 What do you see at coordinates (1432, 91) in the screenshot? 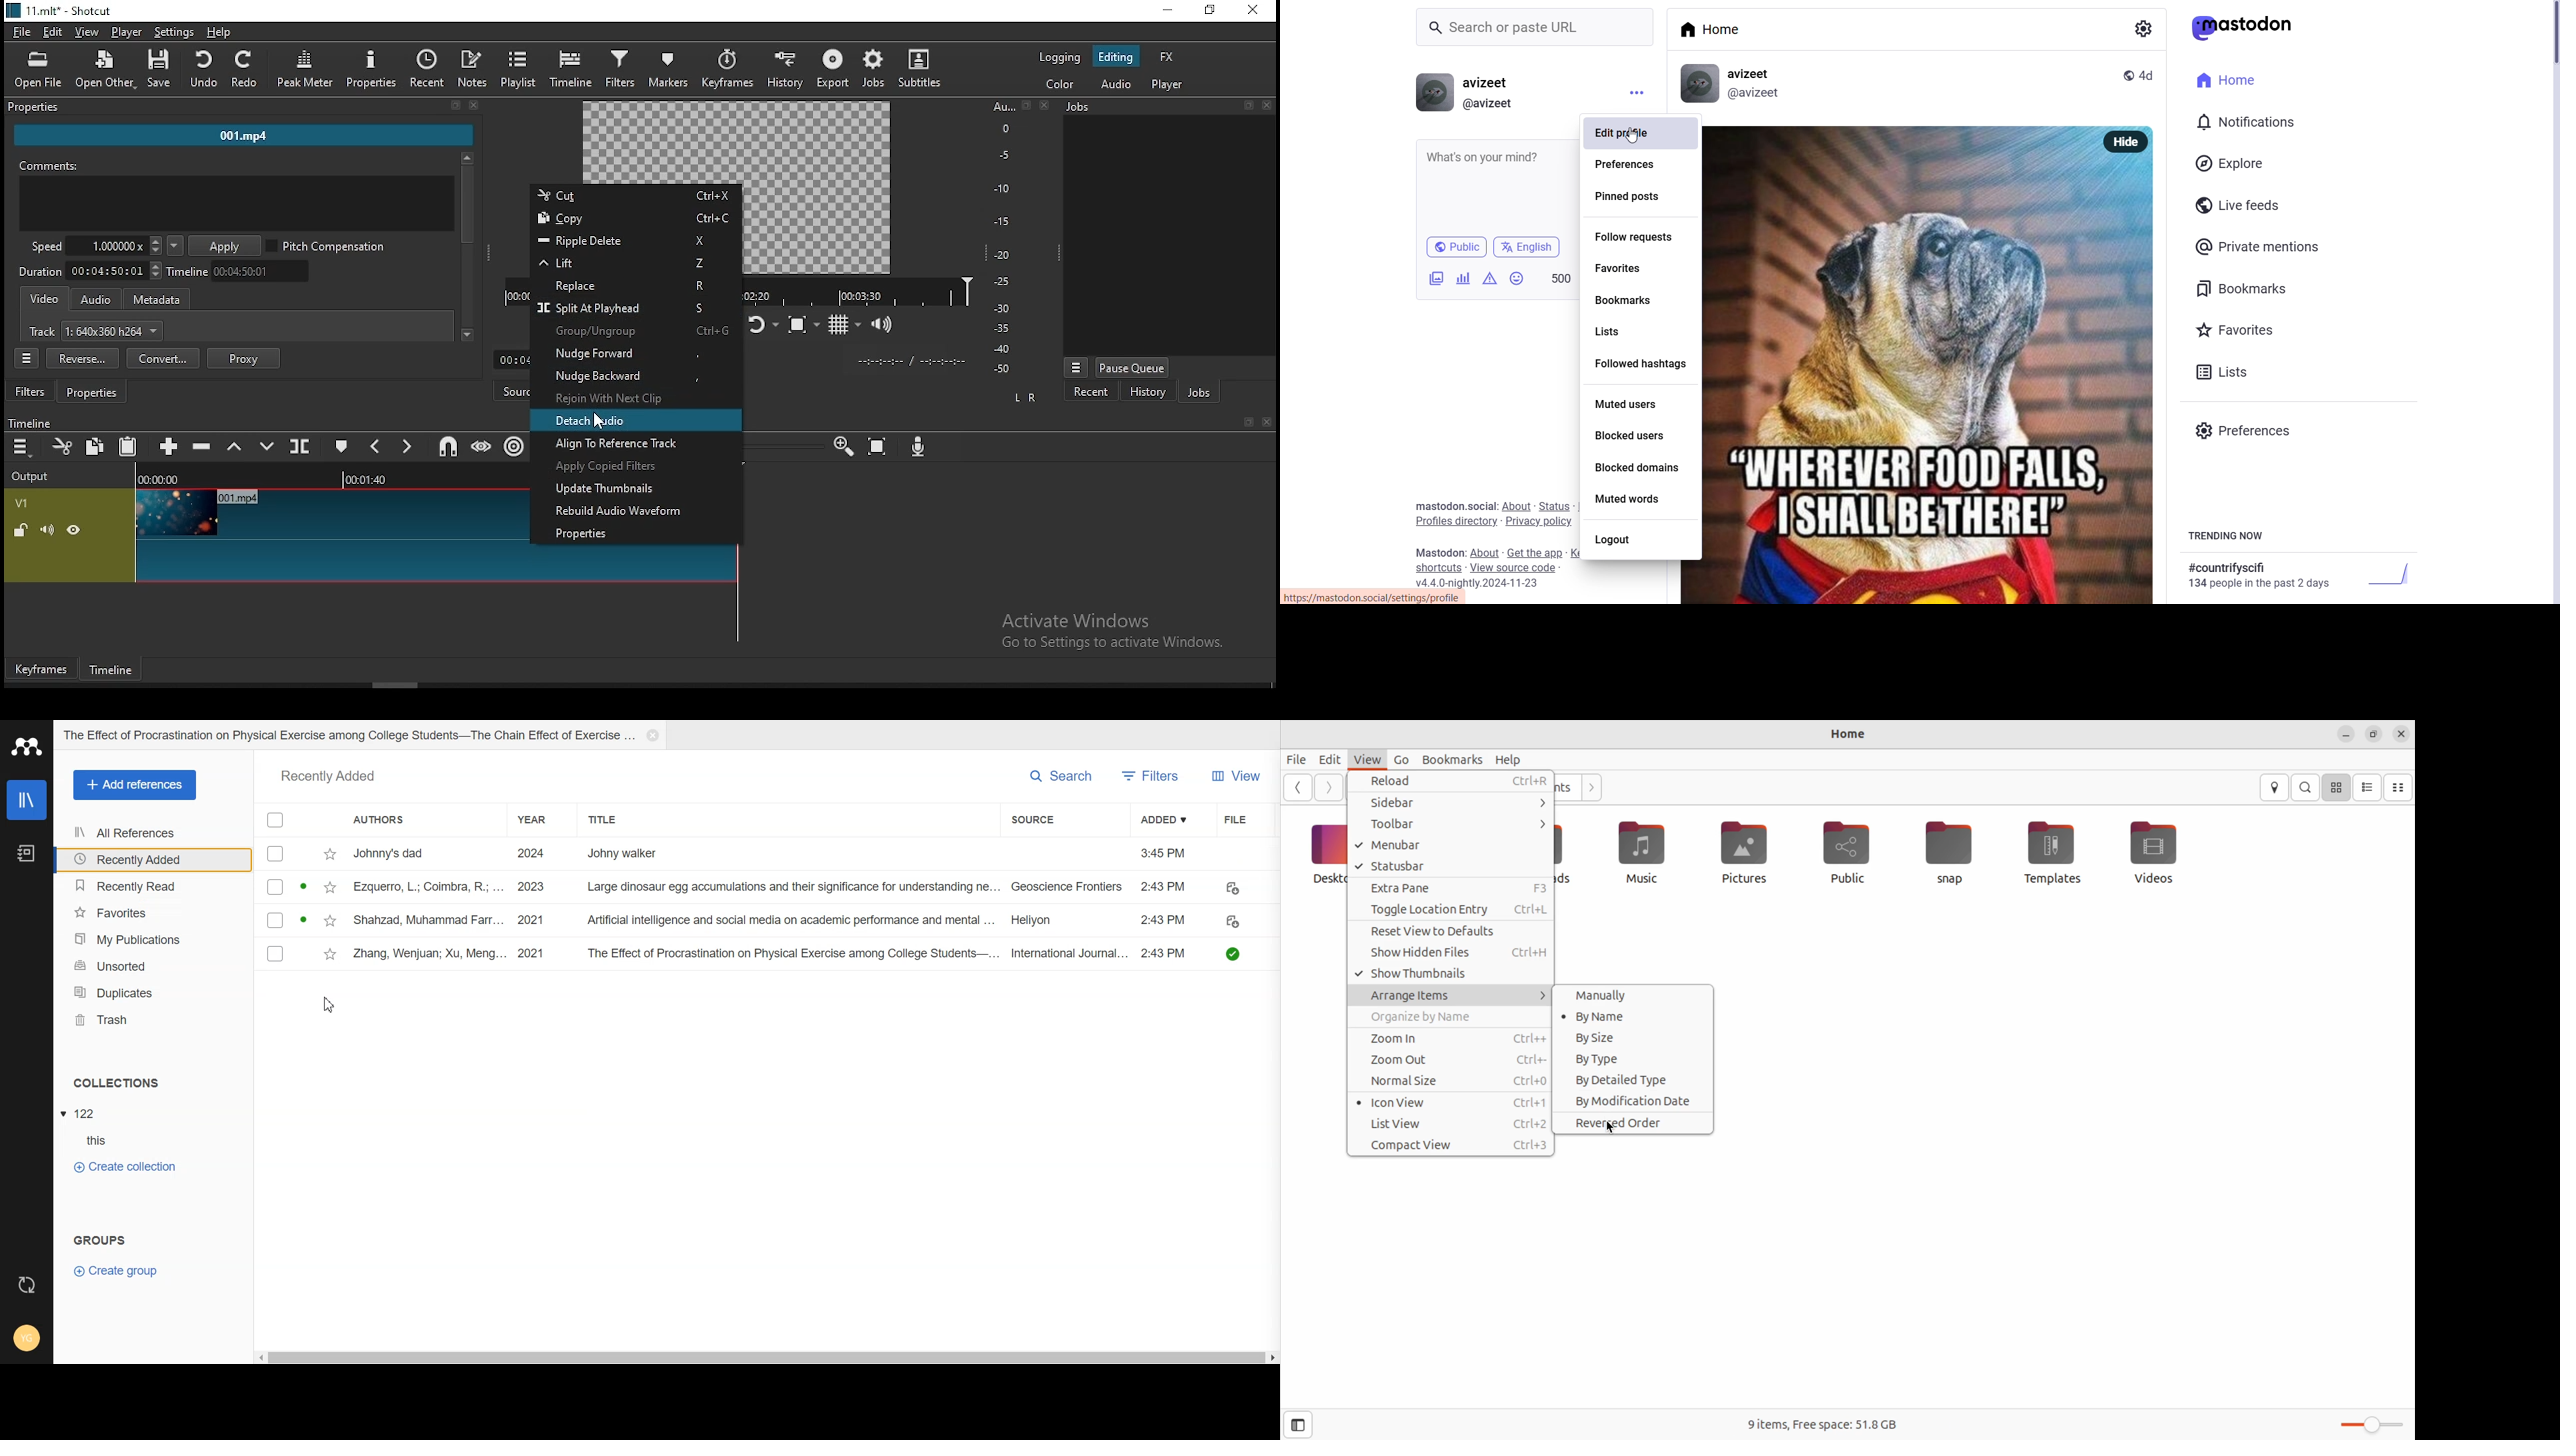
I see `display picture` at bounding box center [1432, 91].